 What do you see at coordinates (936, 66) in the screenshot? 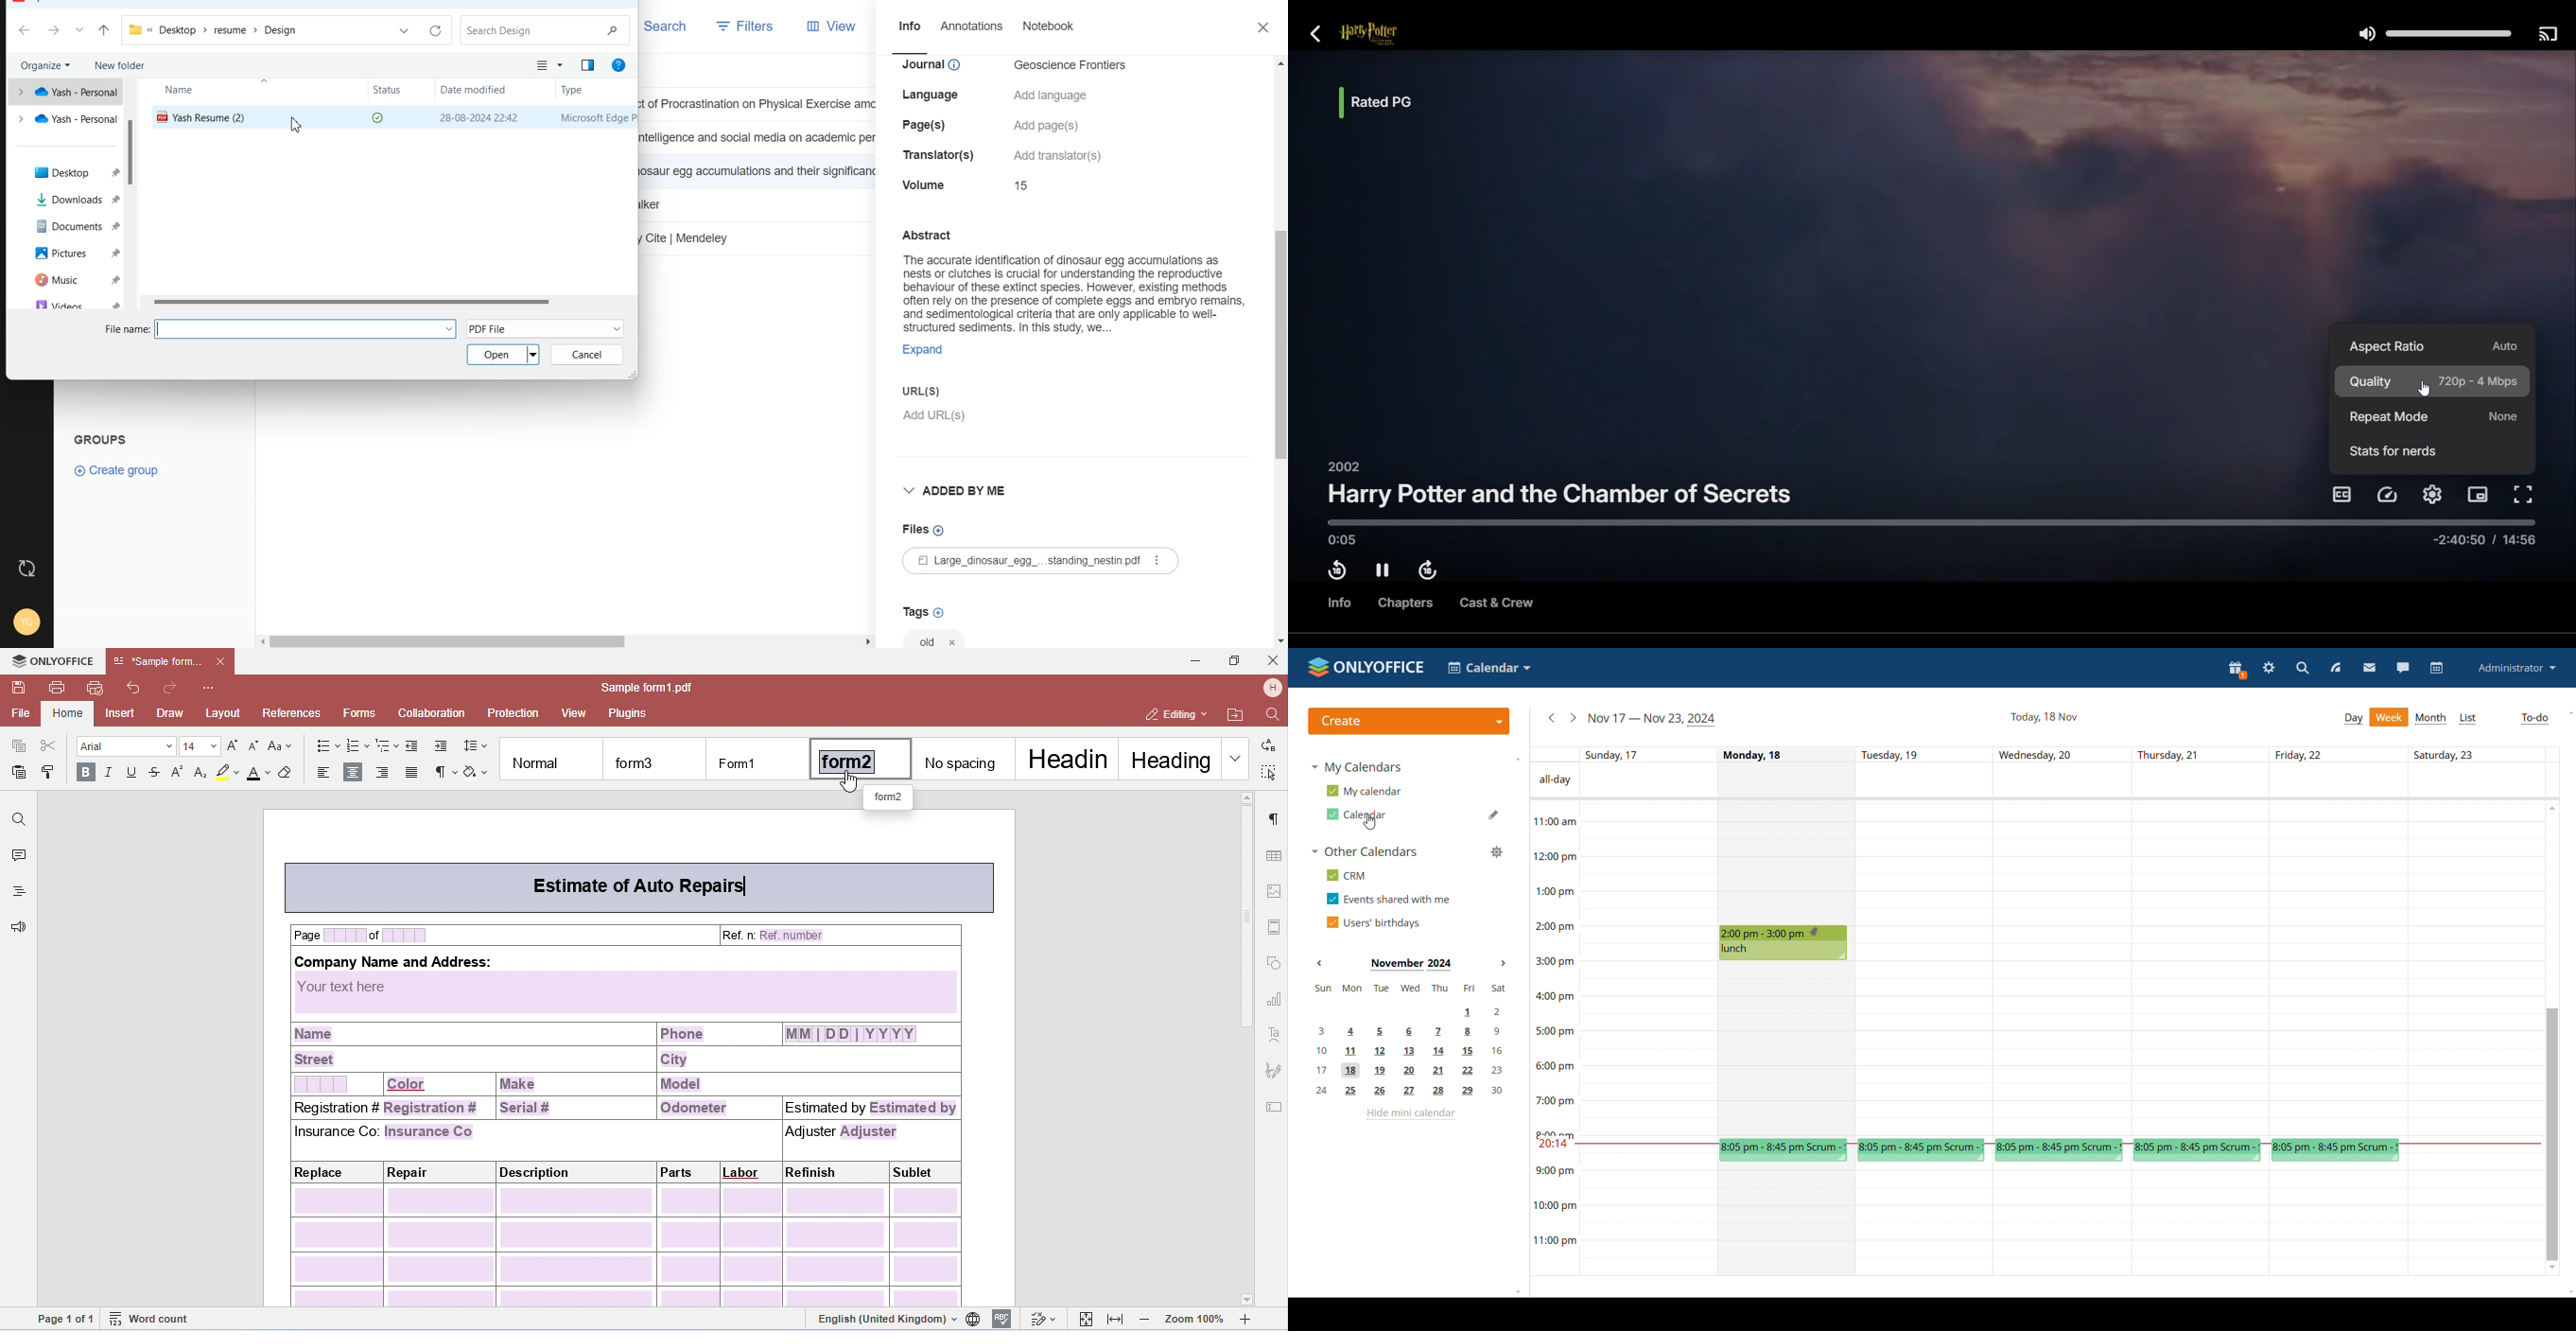
I see `details` at bounding box center [936, 66].